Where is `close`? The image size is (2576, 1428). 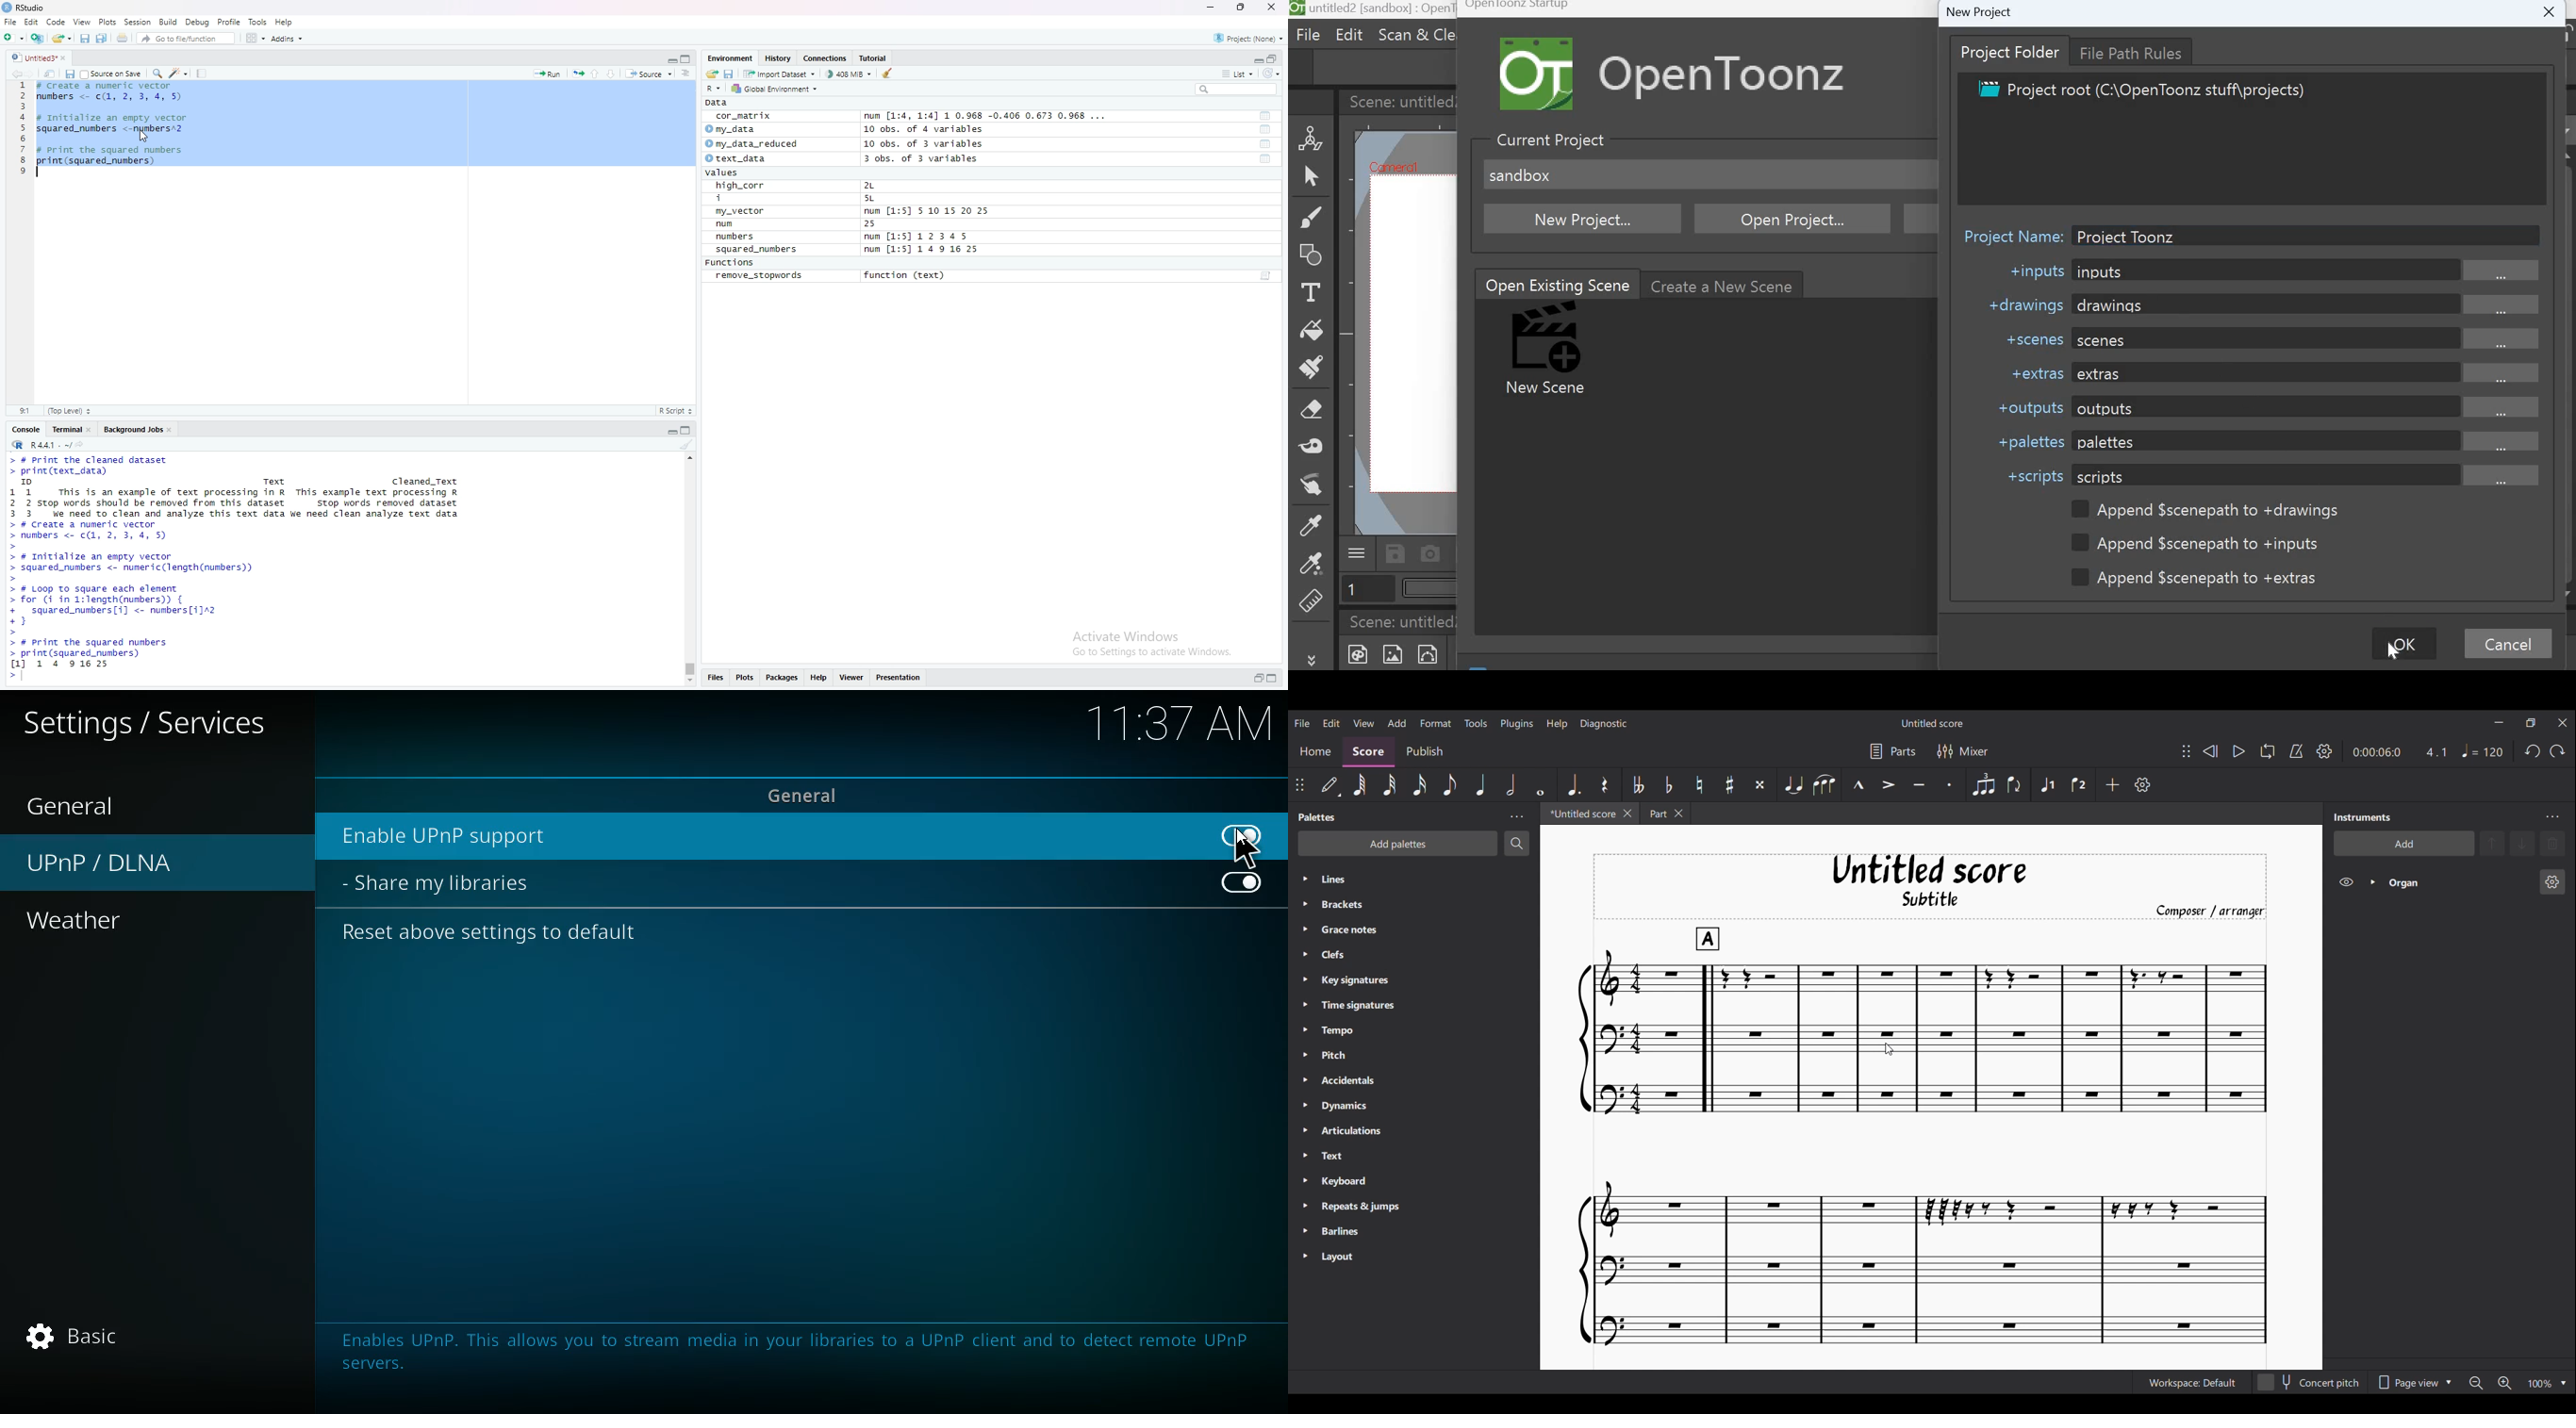
close is located at coordinates (91, 429).